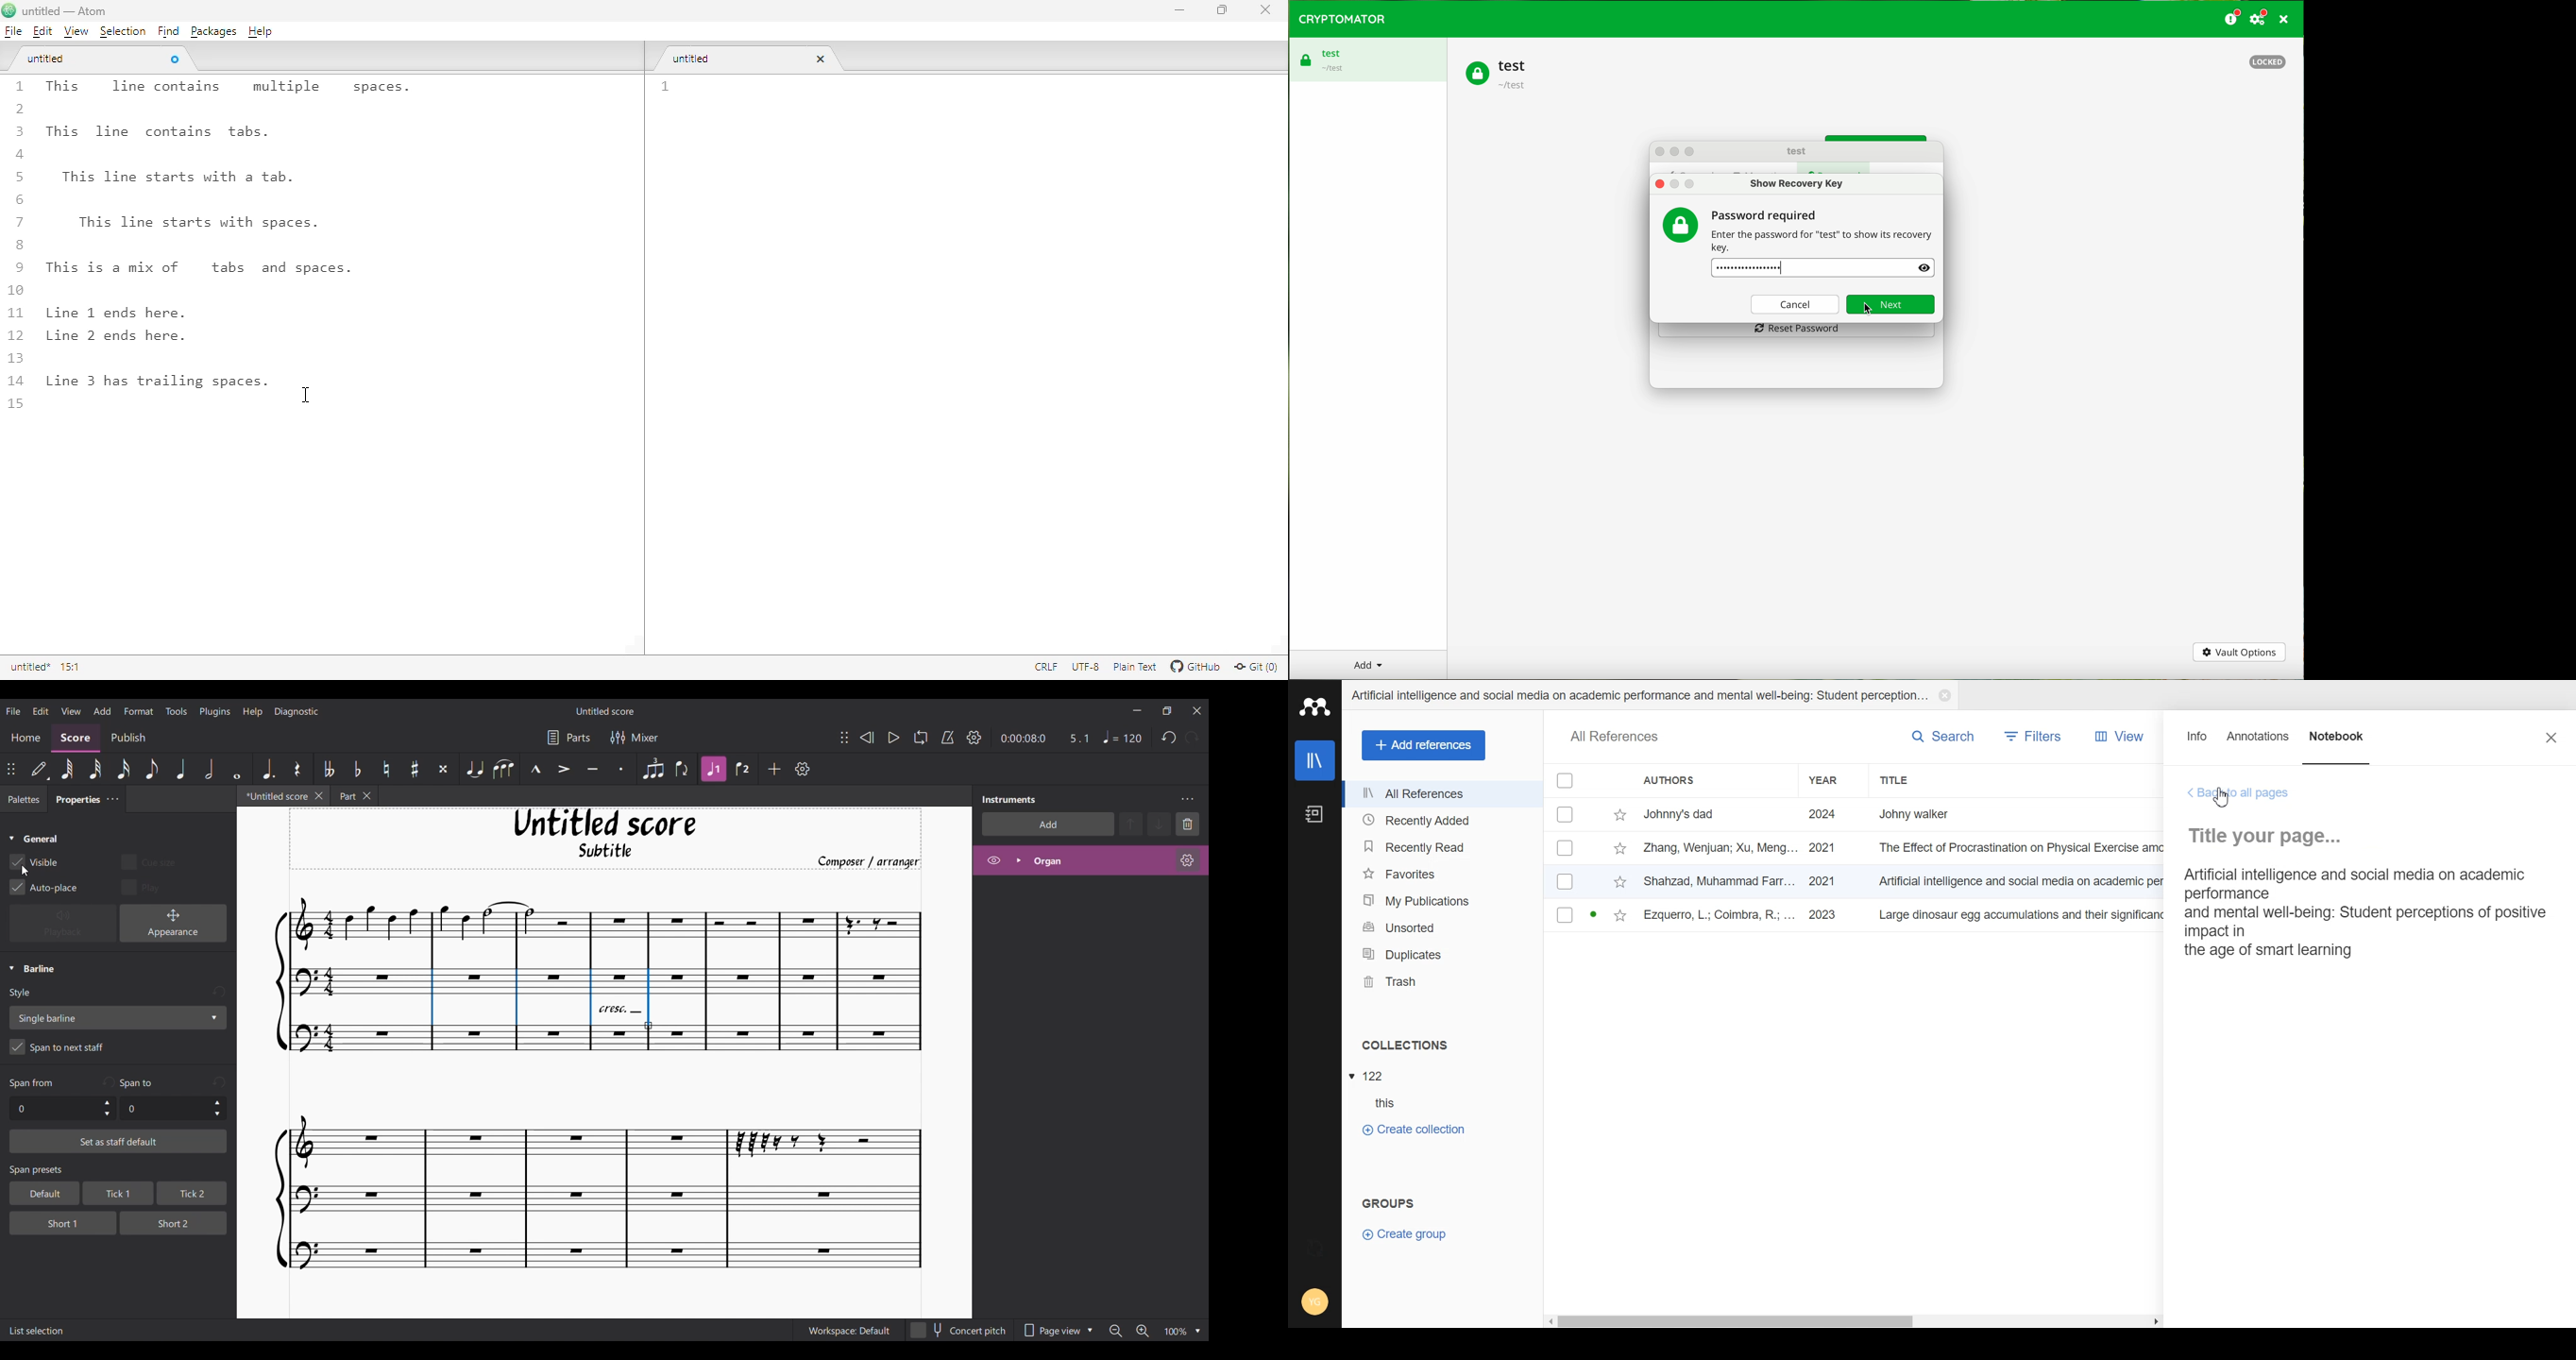 The image size is (2576, 1372). What do you see at coordinates (1567, 814) in the screenshot?
I see `Checkbox` at bounding box center [1567, 814].